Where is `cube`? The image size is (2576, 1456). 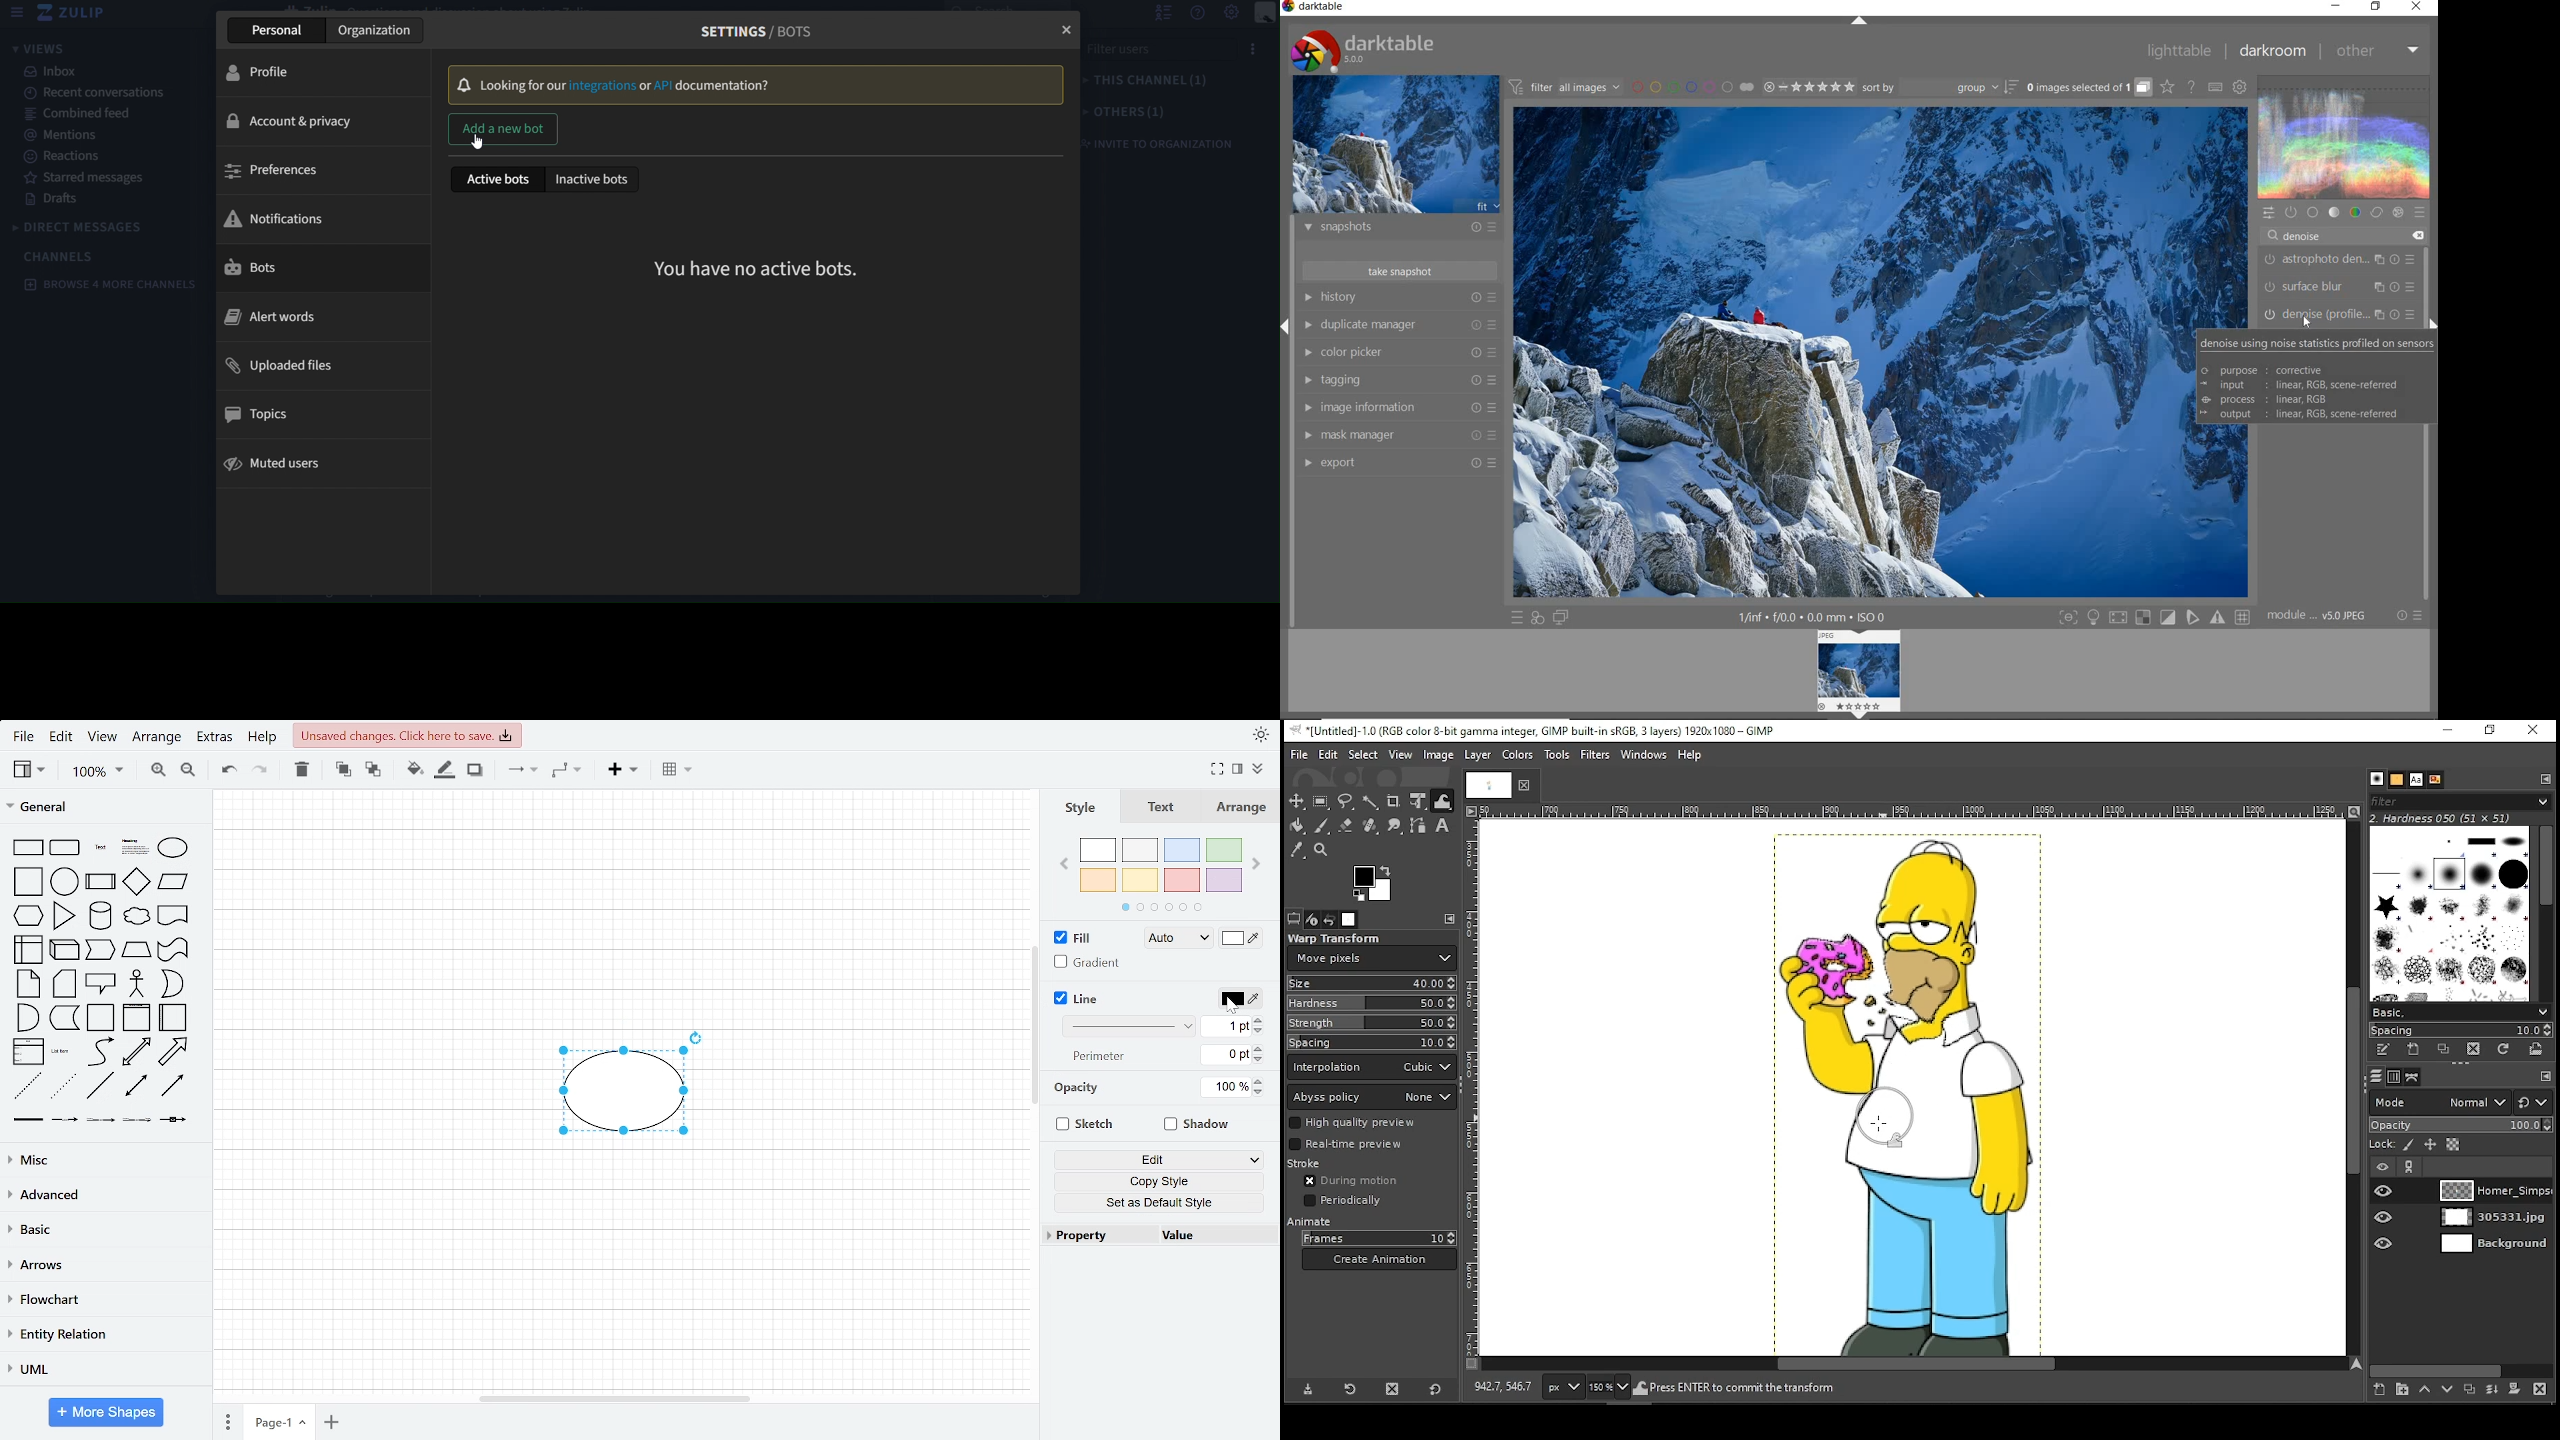
cube is located at coordinates (65, 948).